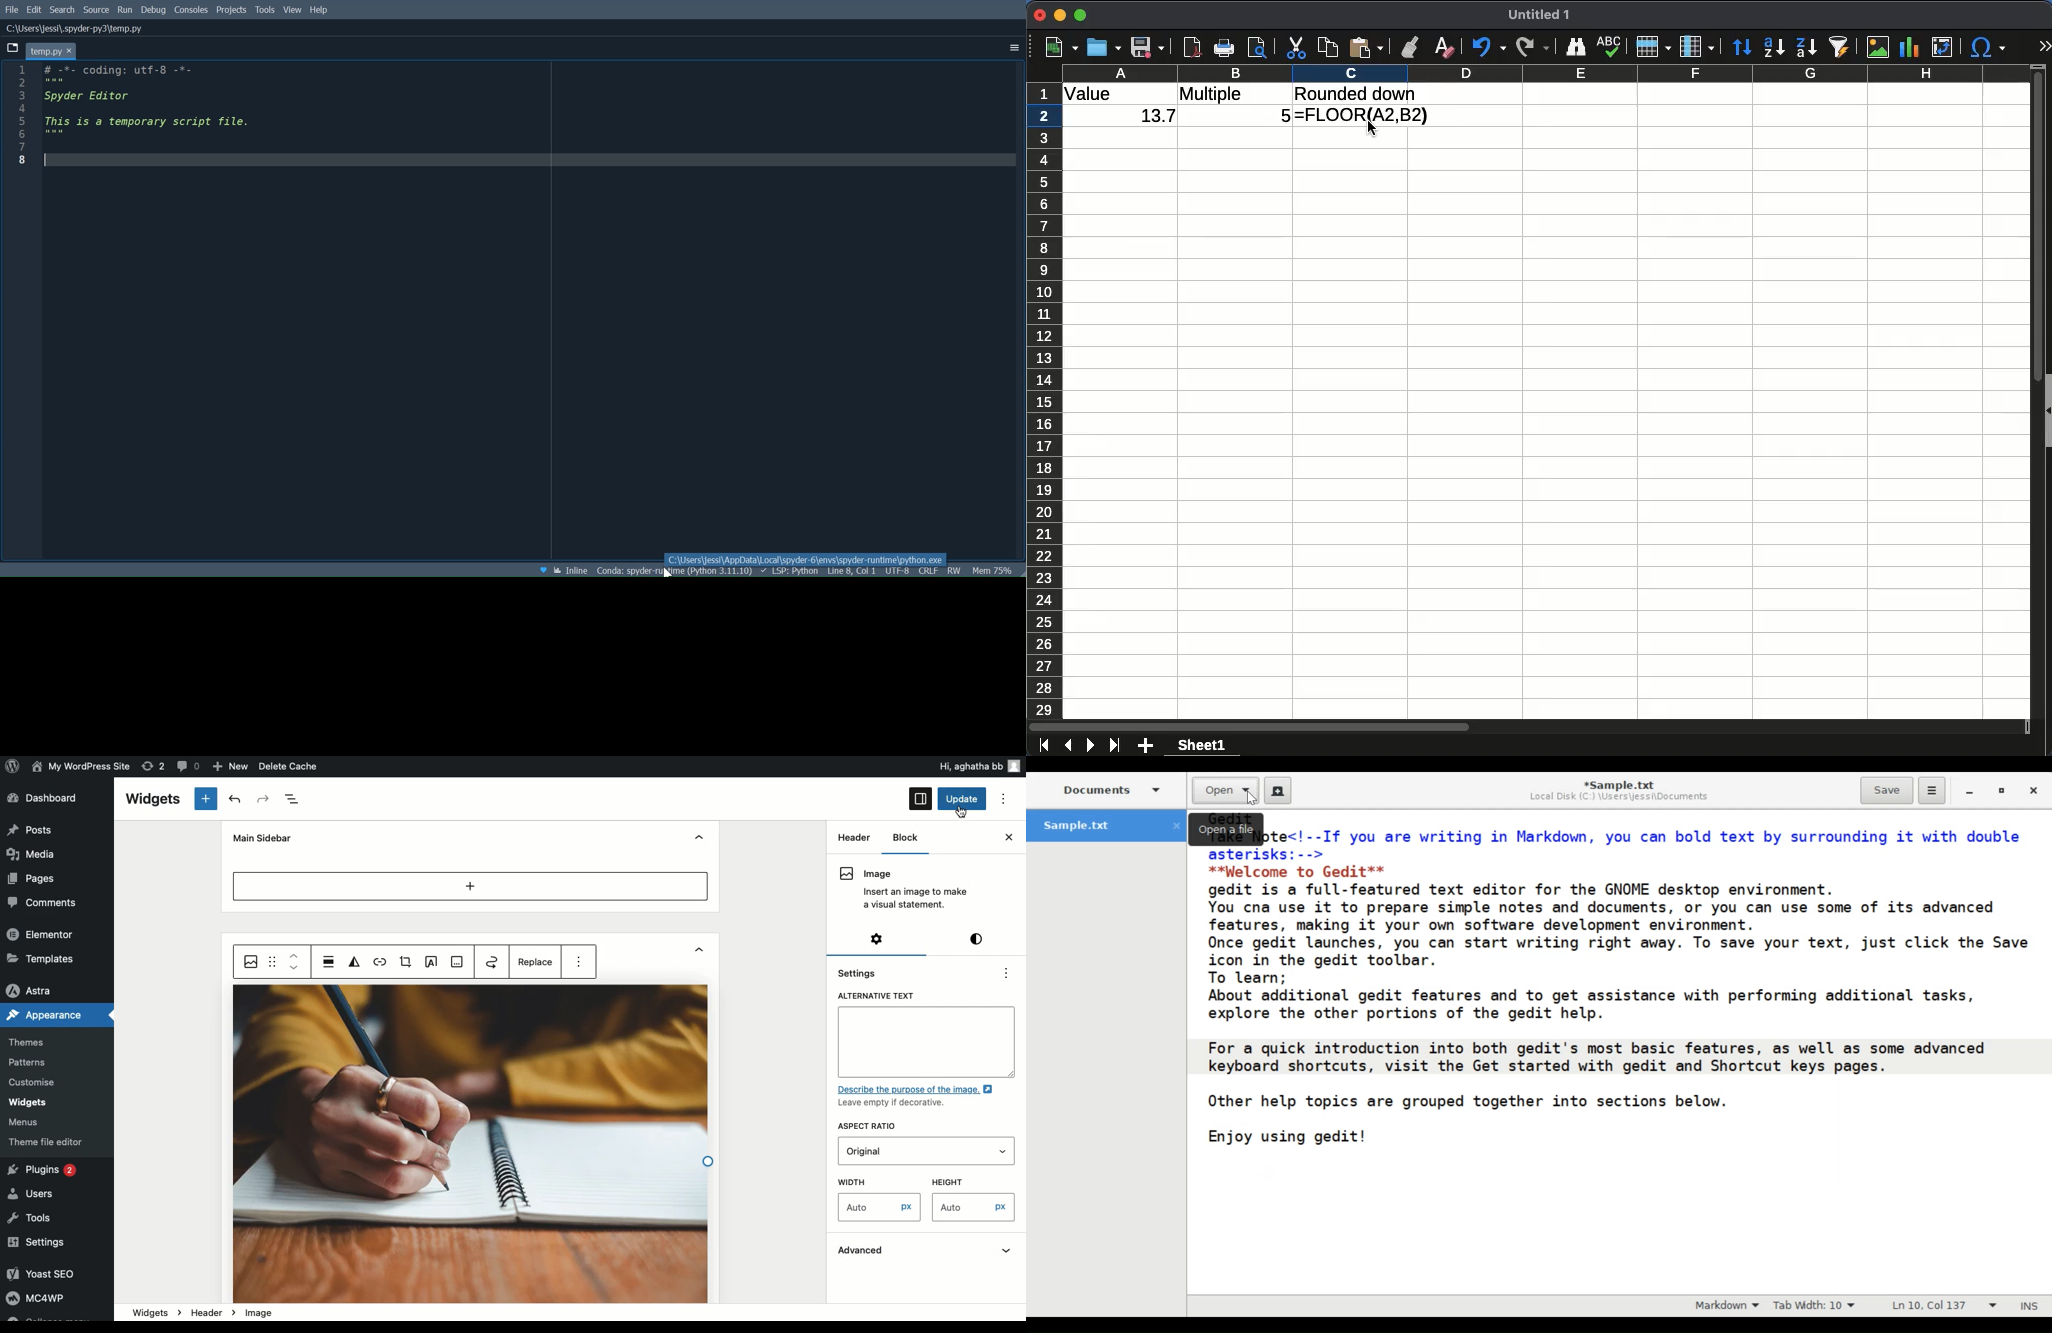 This screenshot has width=2072, height=1344. What do you see at coordinates (963, 799) in the screenshot?
I see `Update` at bounding box center [963, 799].